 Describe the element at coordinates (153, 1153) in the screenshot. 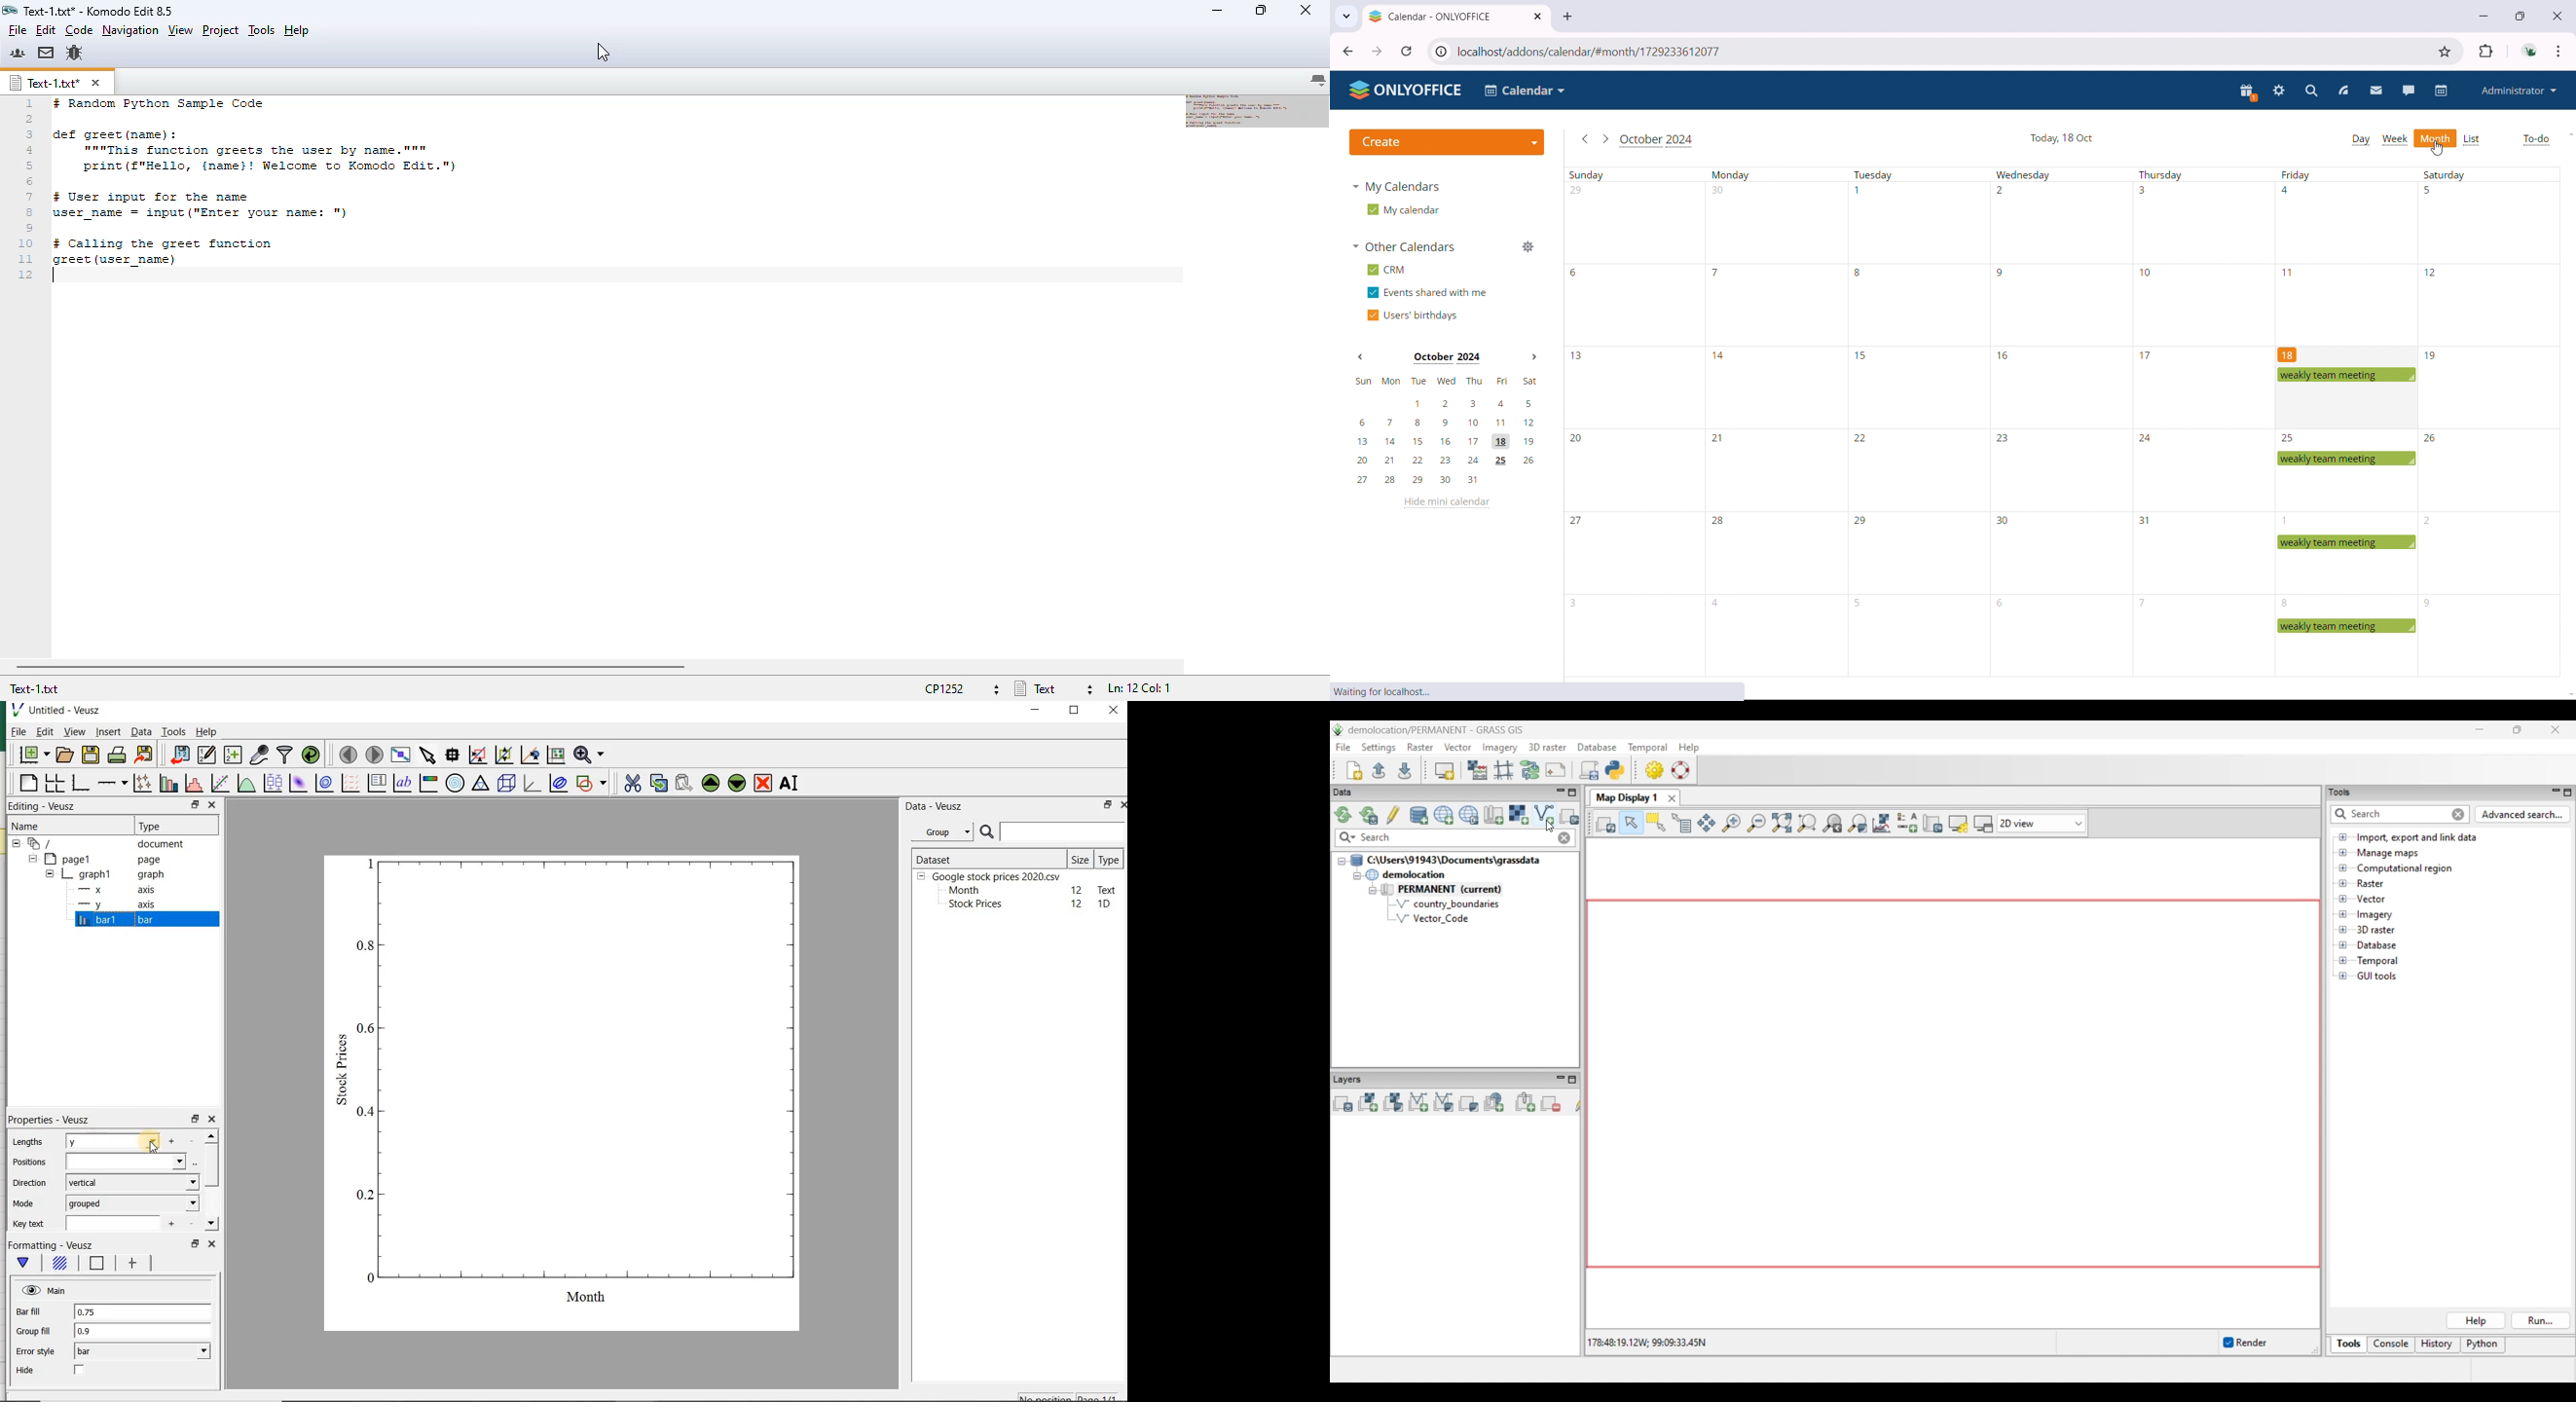

I see `cursor` at that location.